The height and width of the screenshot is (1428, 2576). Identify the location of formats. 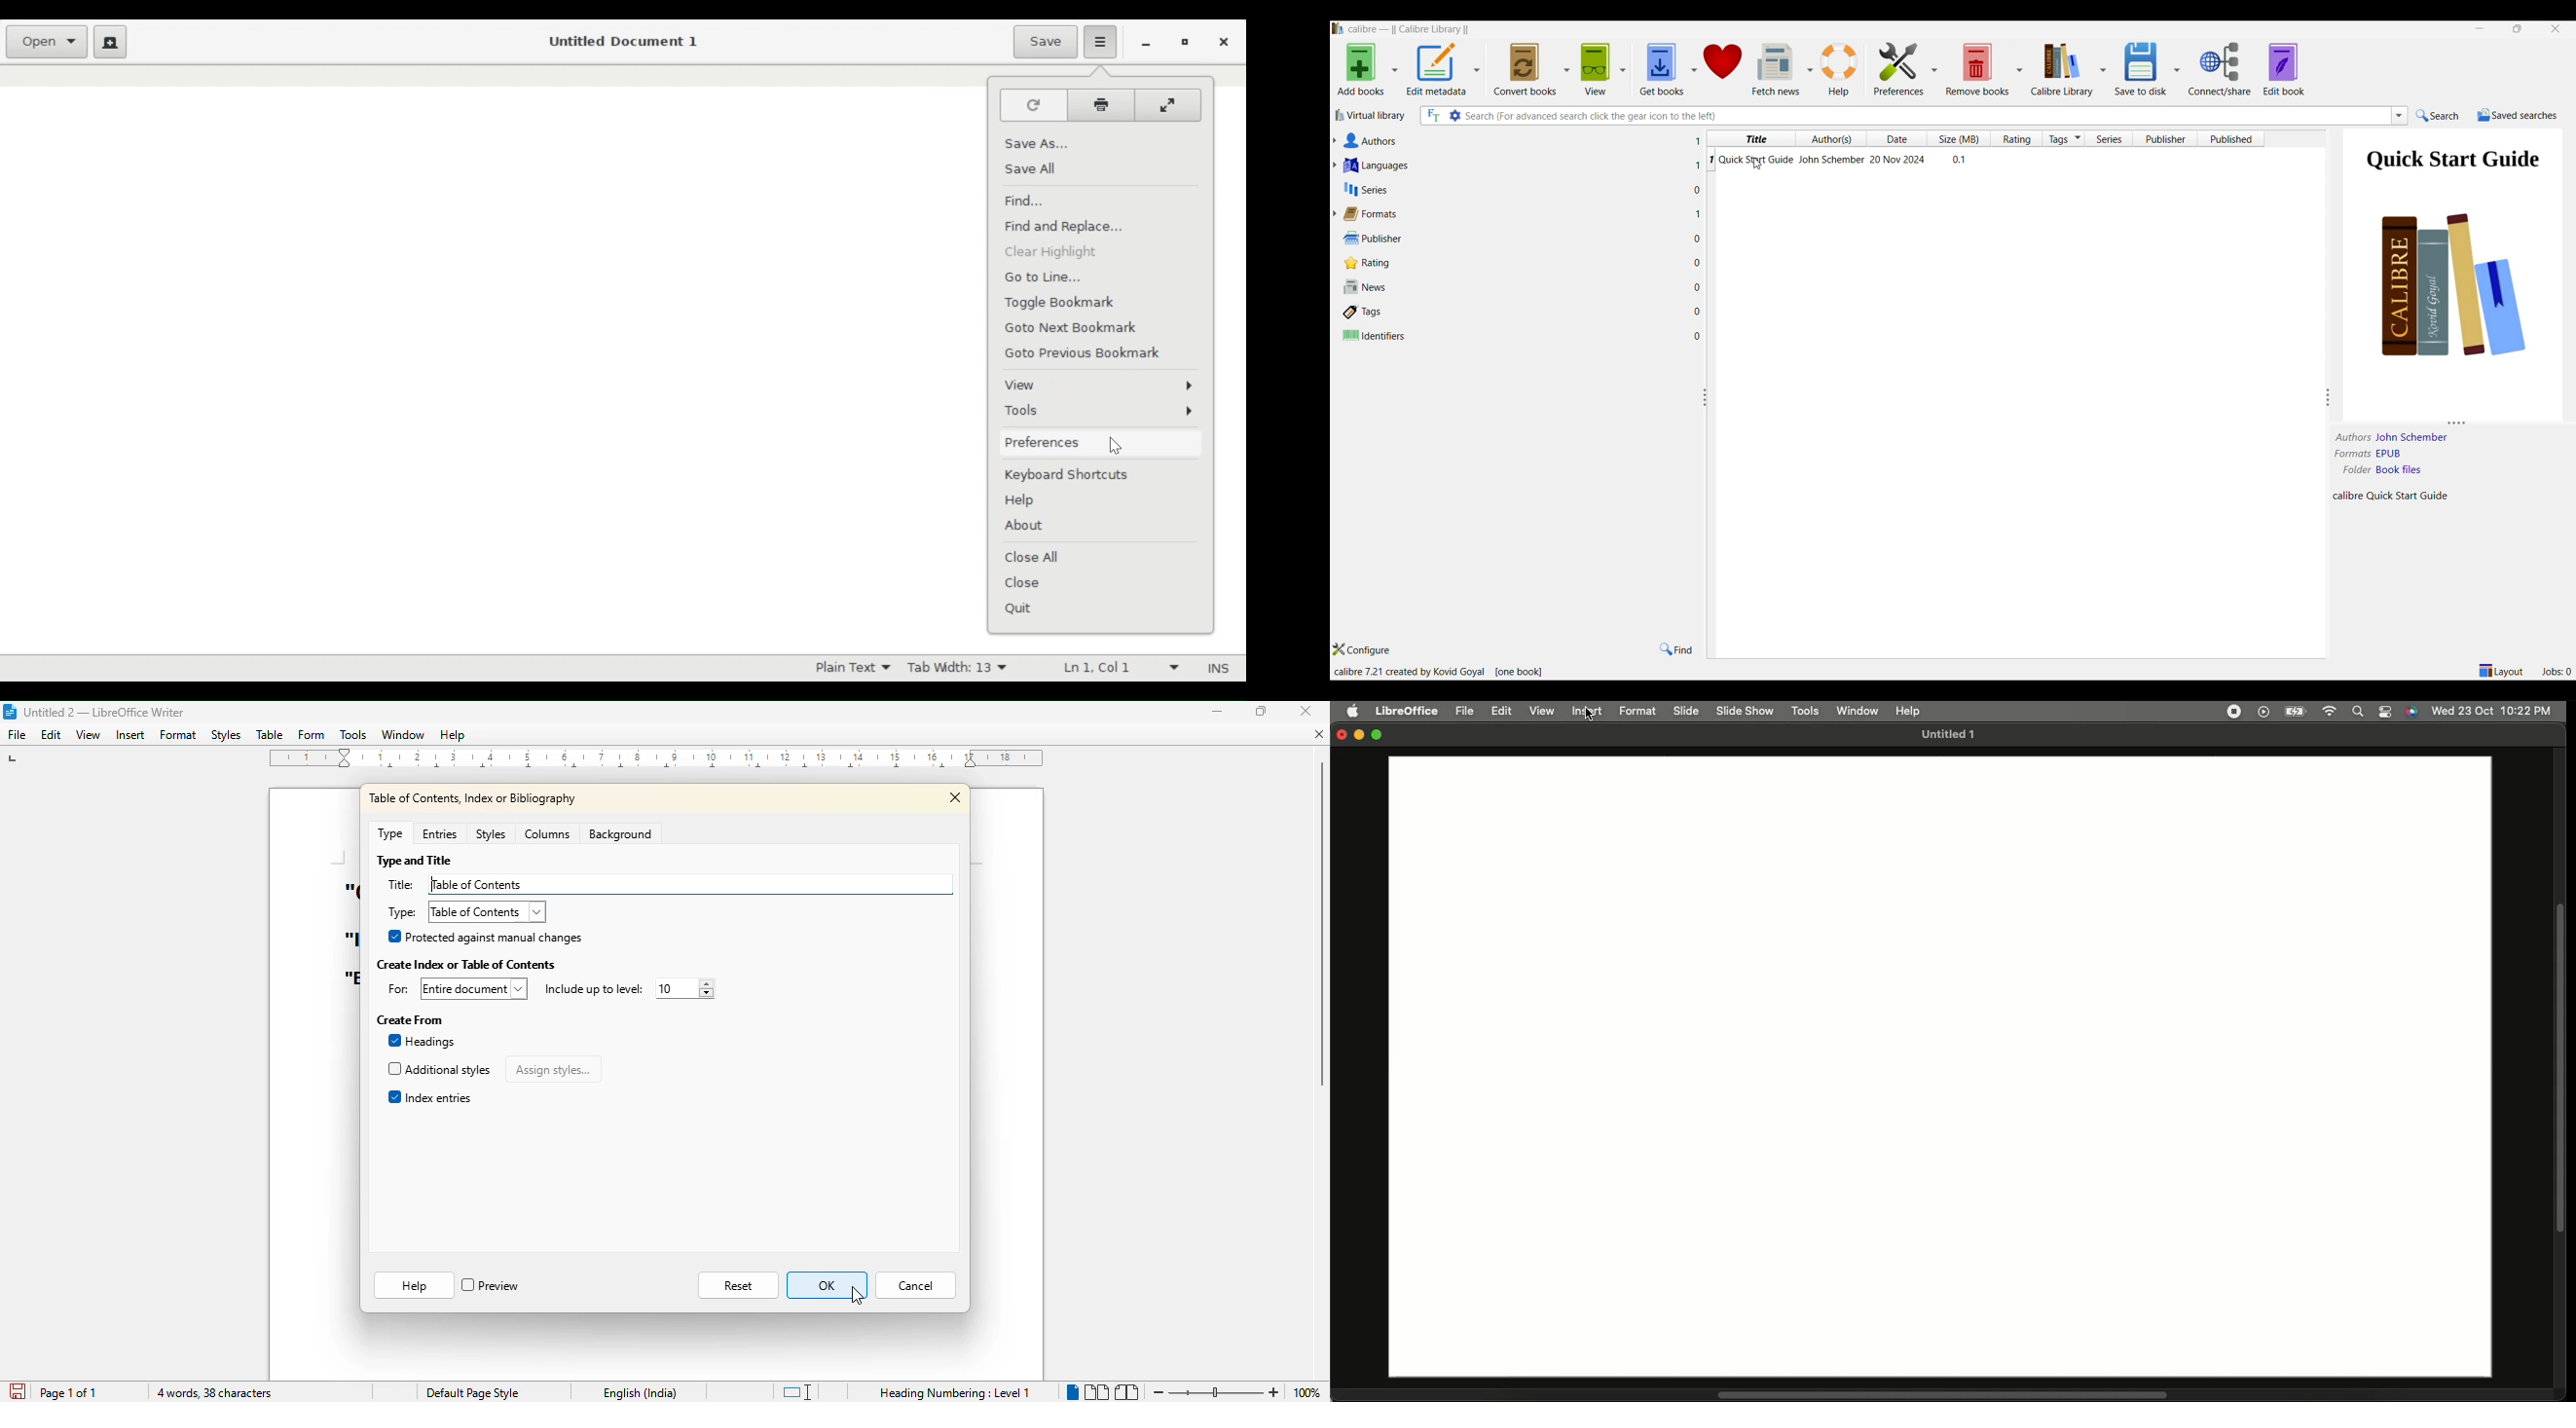
(1516, 214).